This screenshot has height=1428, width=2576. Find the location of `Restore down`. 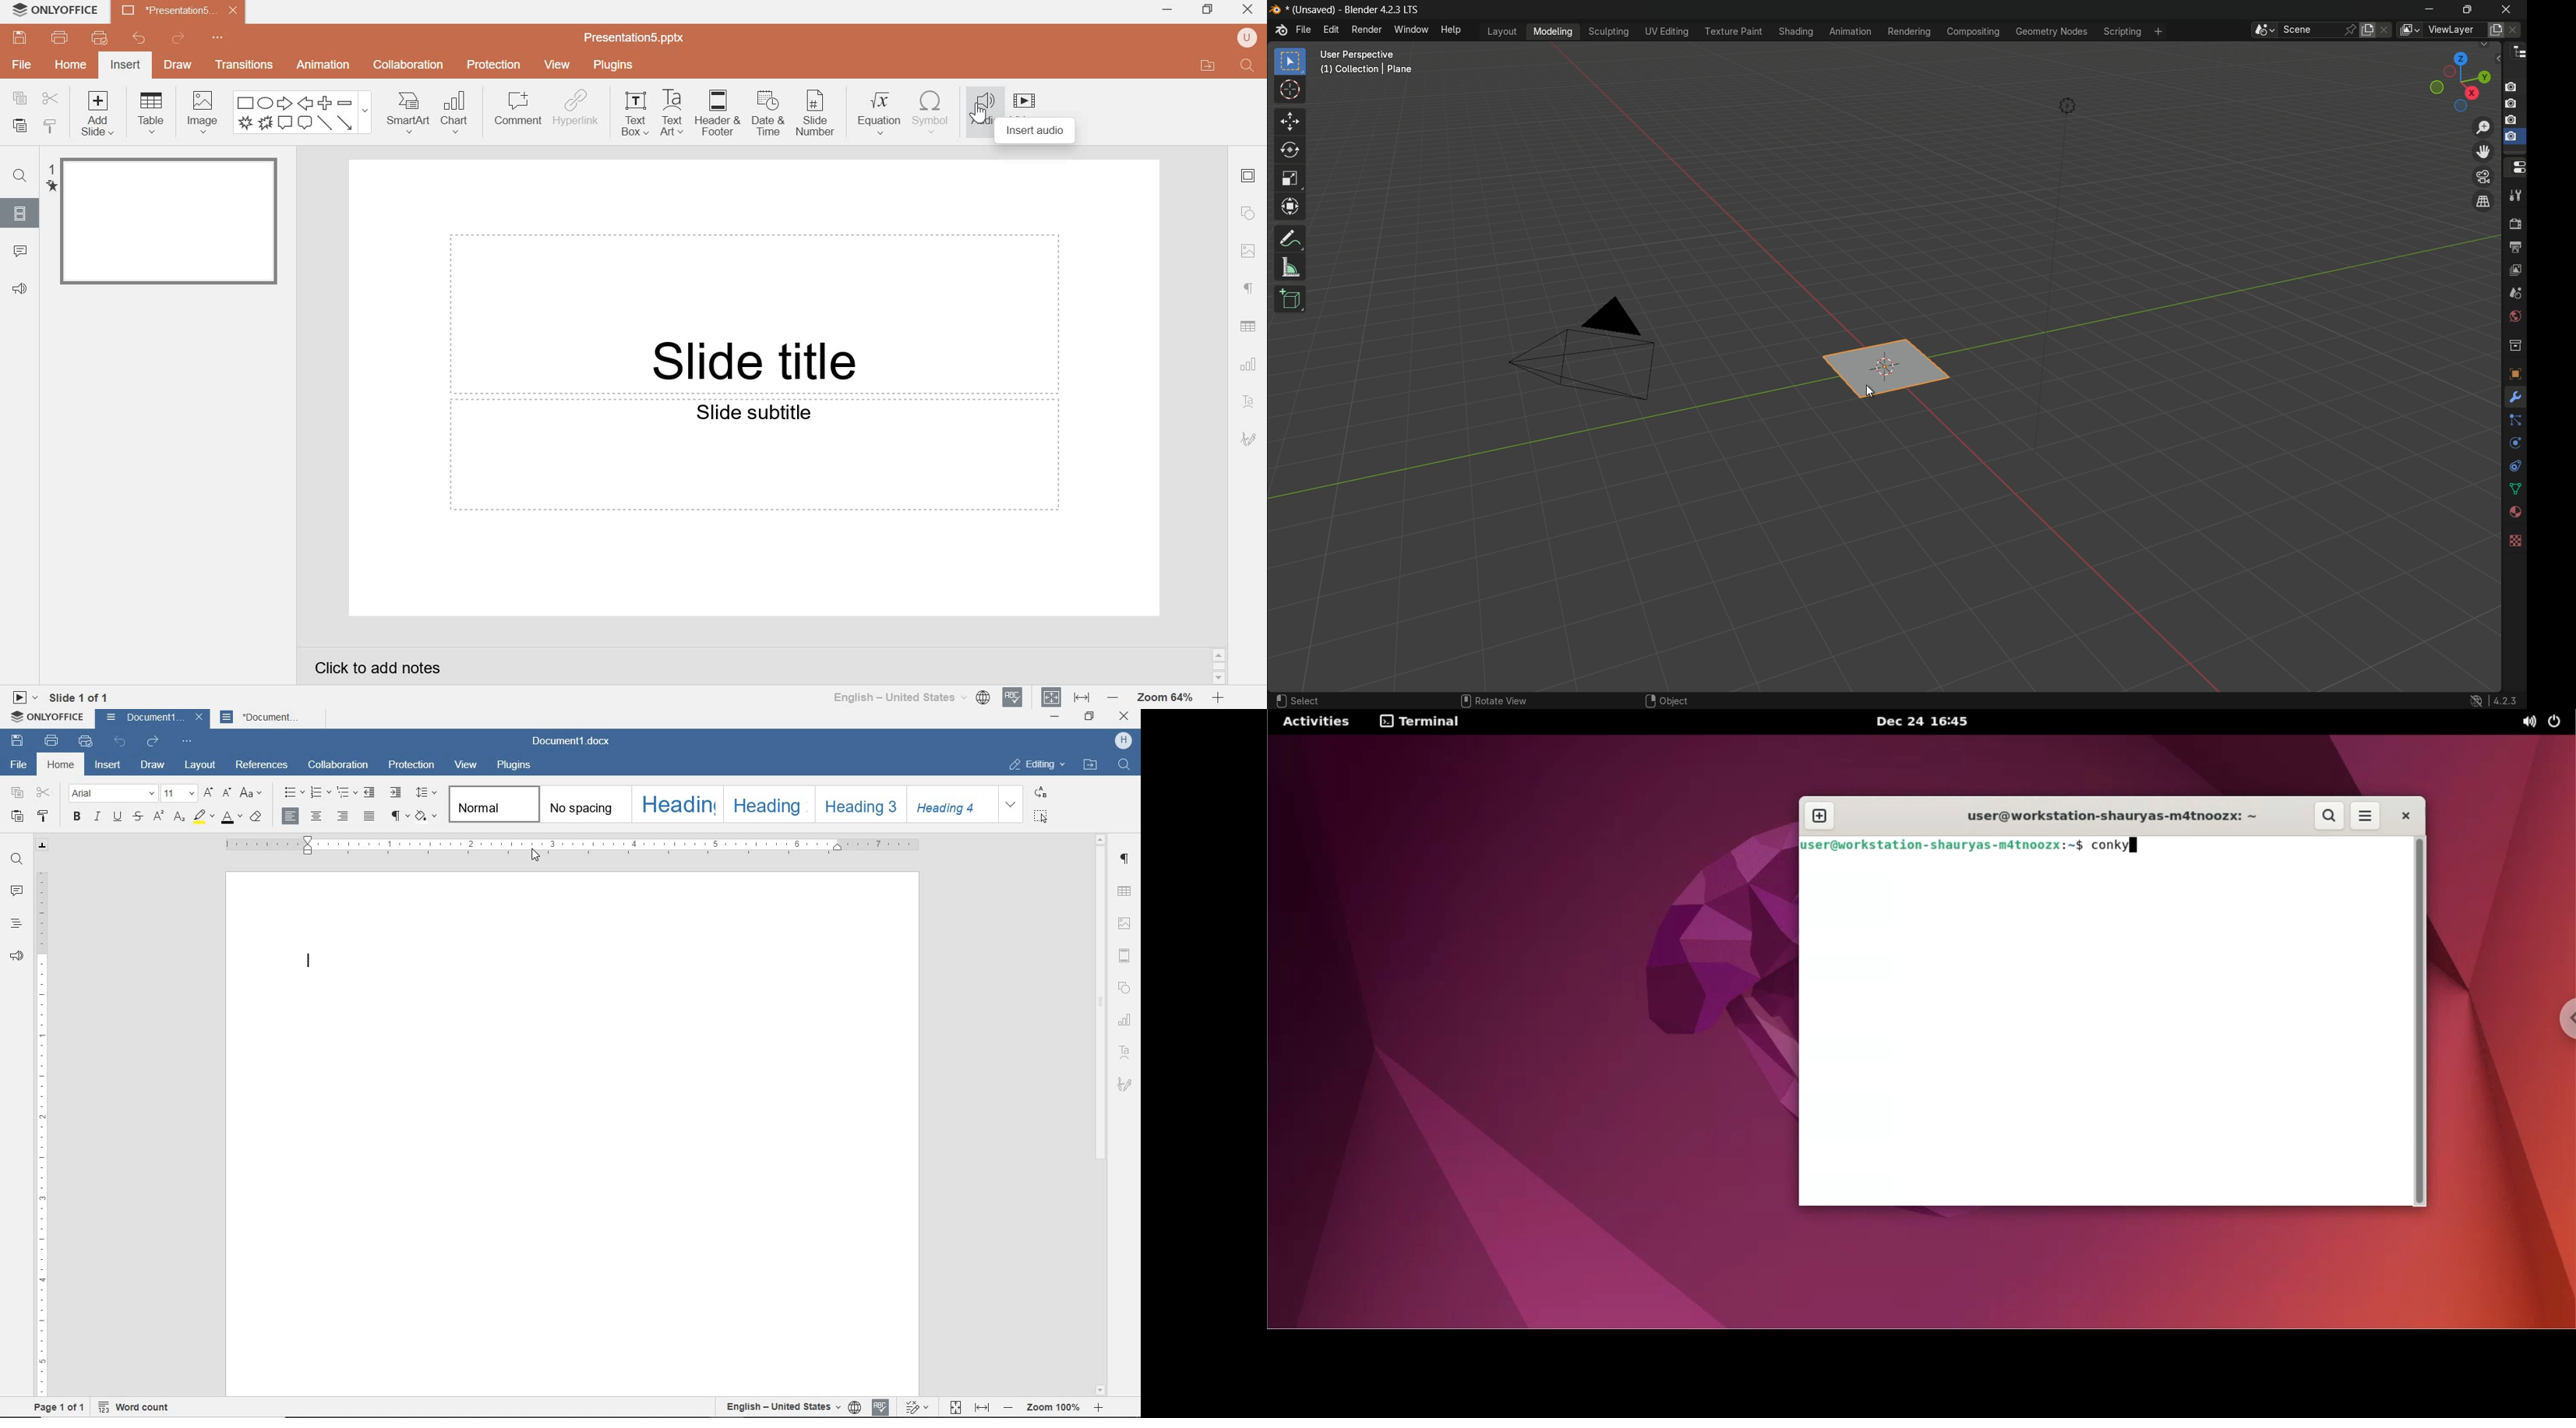

Restore down is located at coordinates (1210, 9).